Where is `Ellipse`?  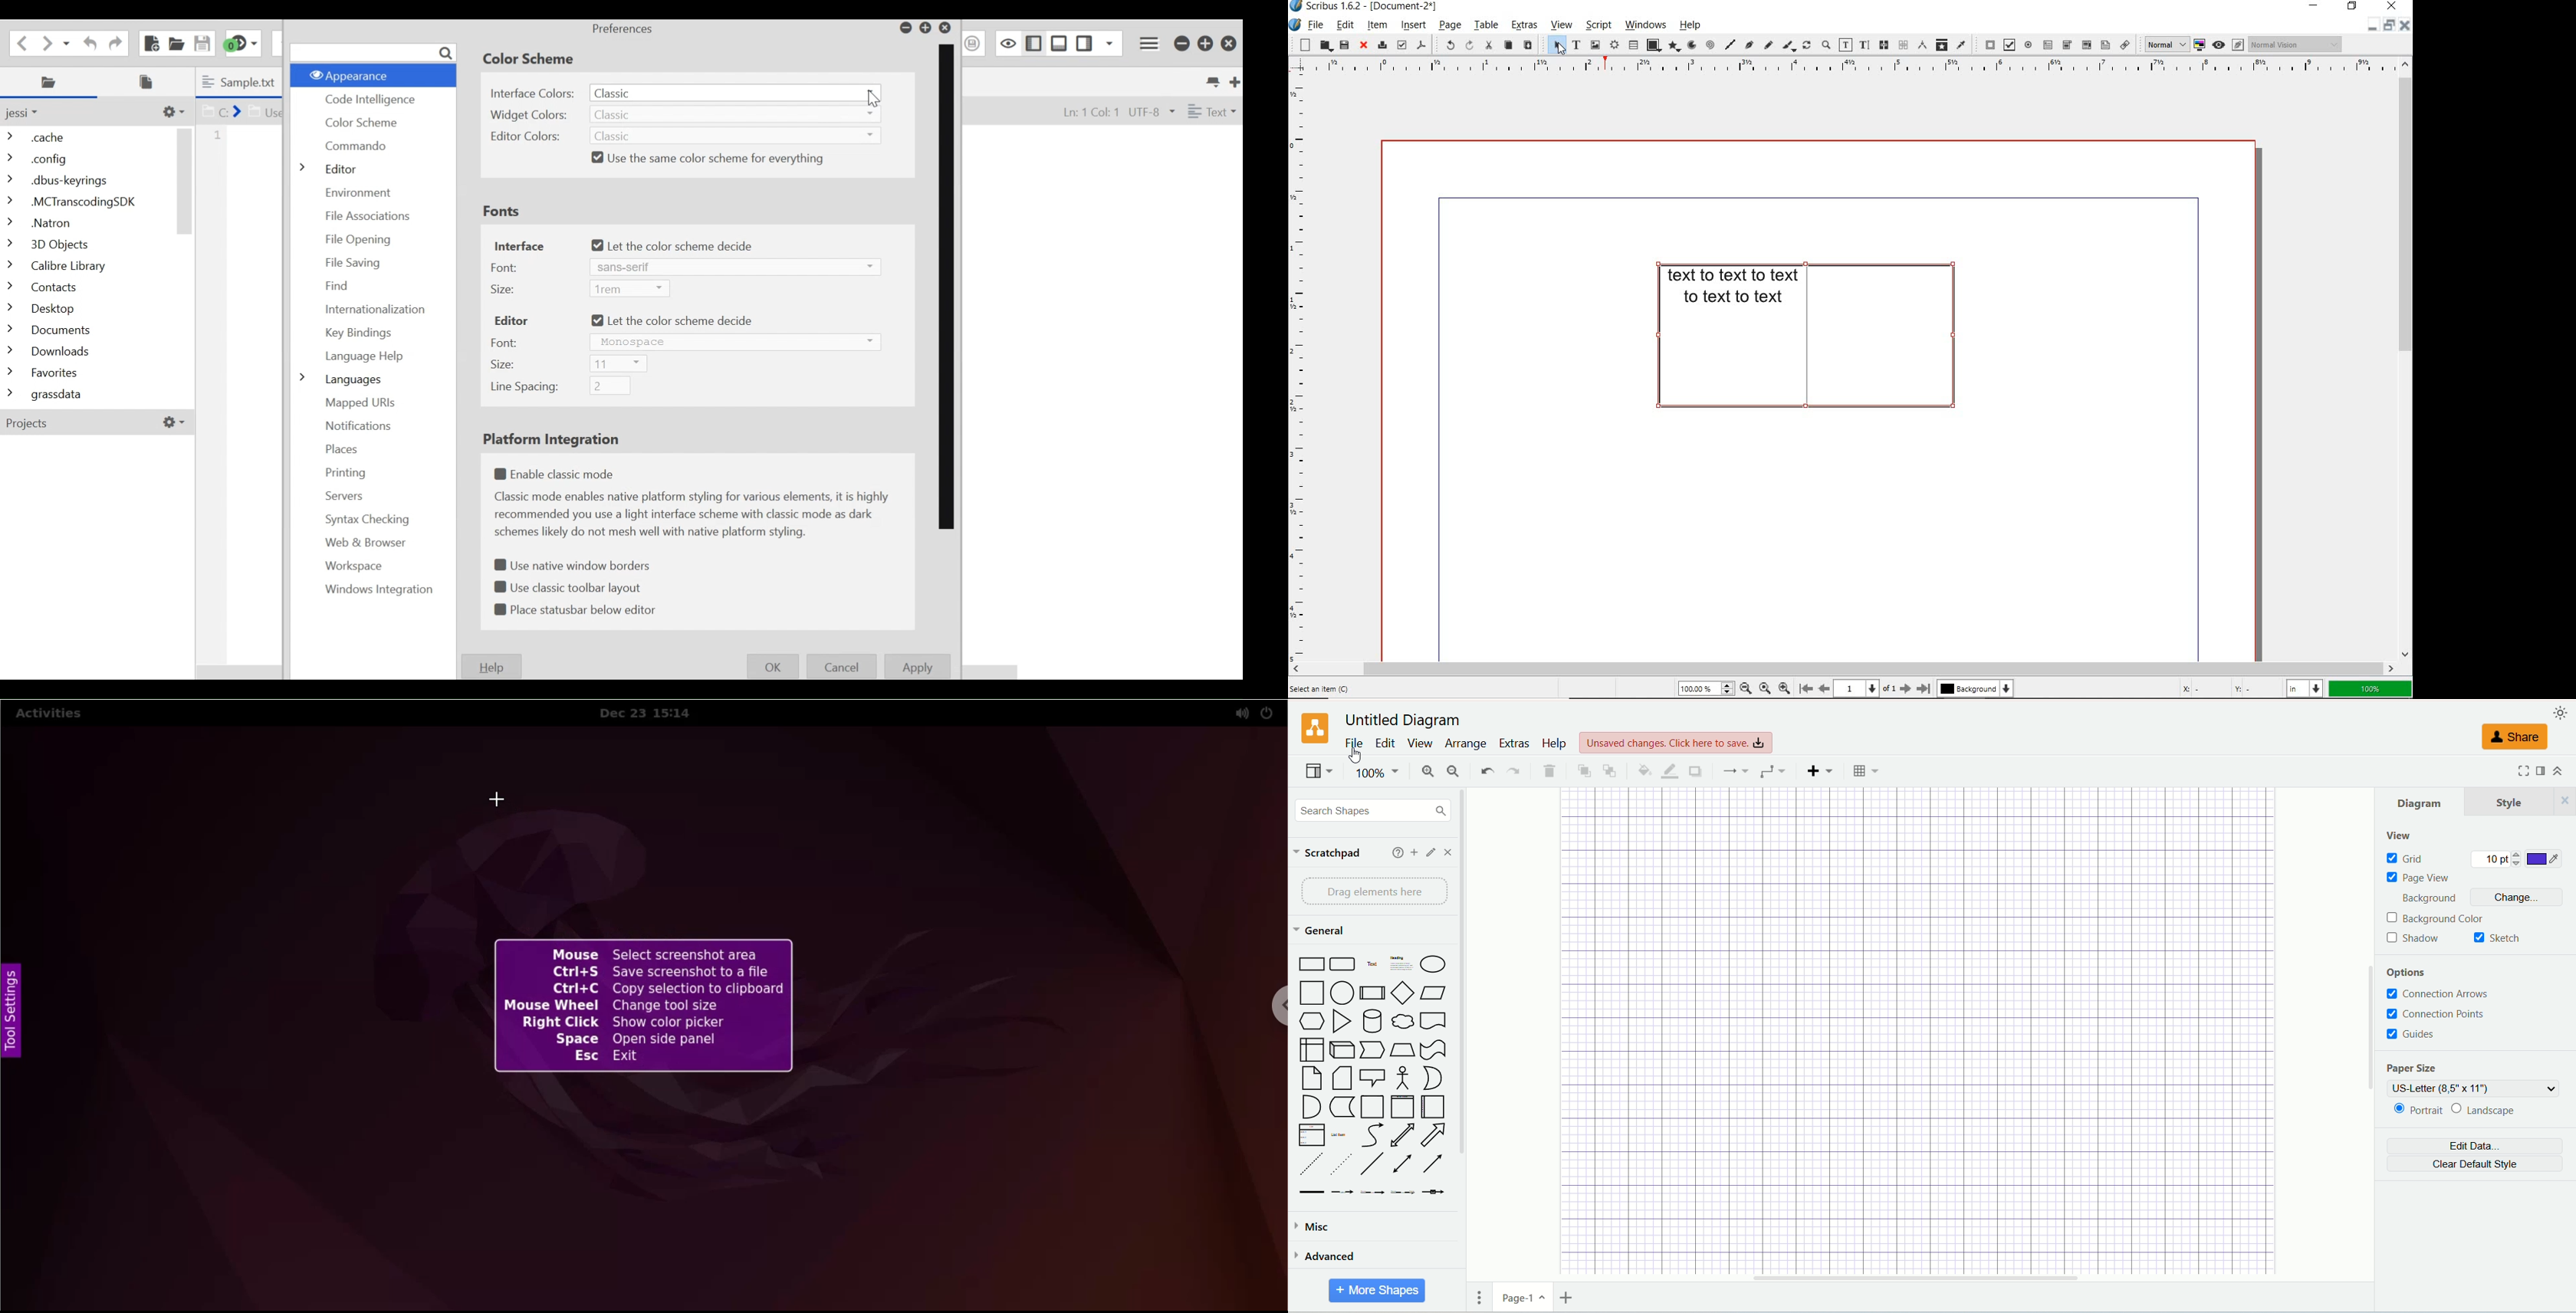 Ellipse is located at coordinates (1434, 967).